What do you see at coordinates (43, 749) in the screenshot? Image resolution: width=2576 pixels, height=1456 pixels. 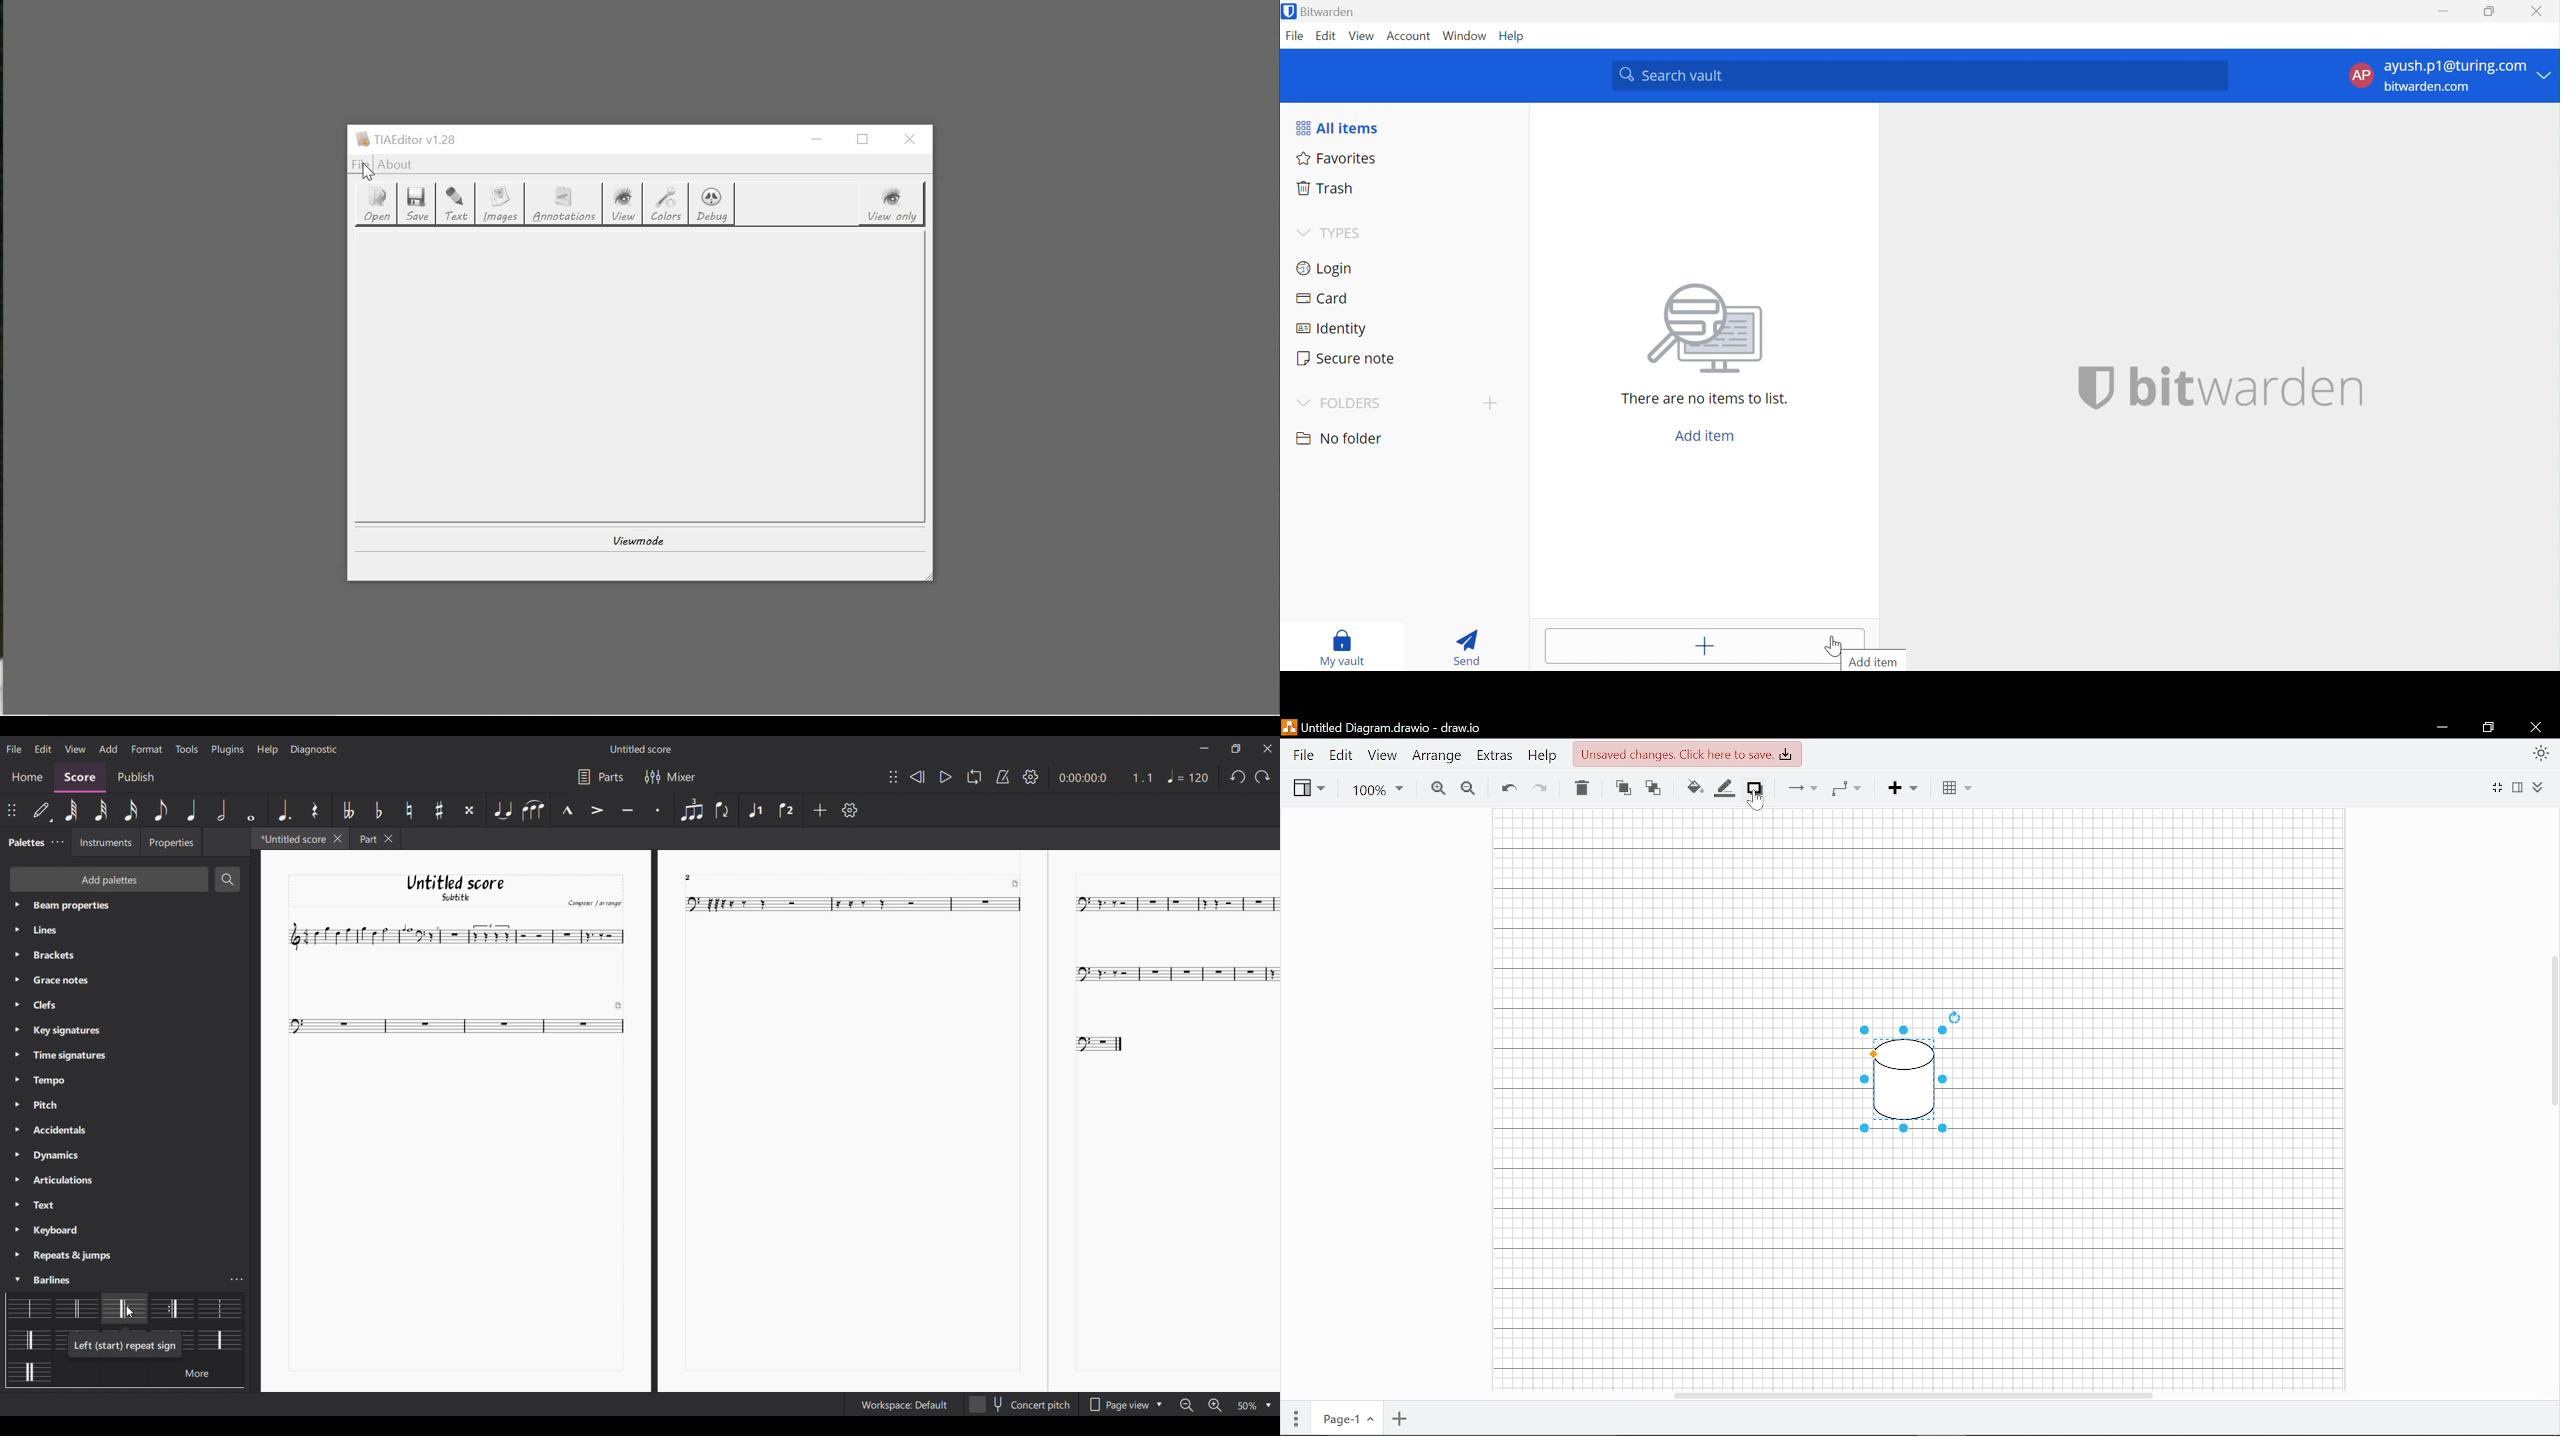 I see `Edit menu` at bounding box center [43, 749].